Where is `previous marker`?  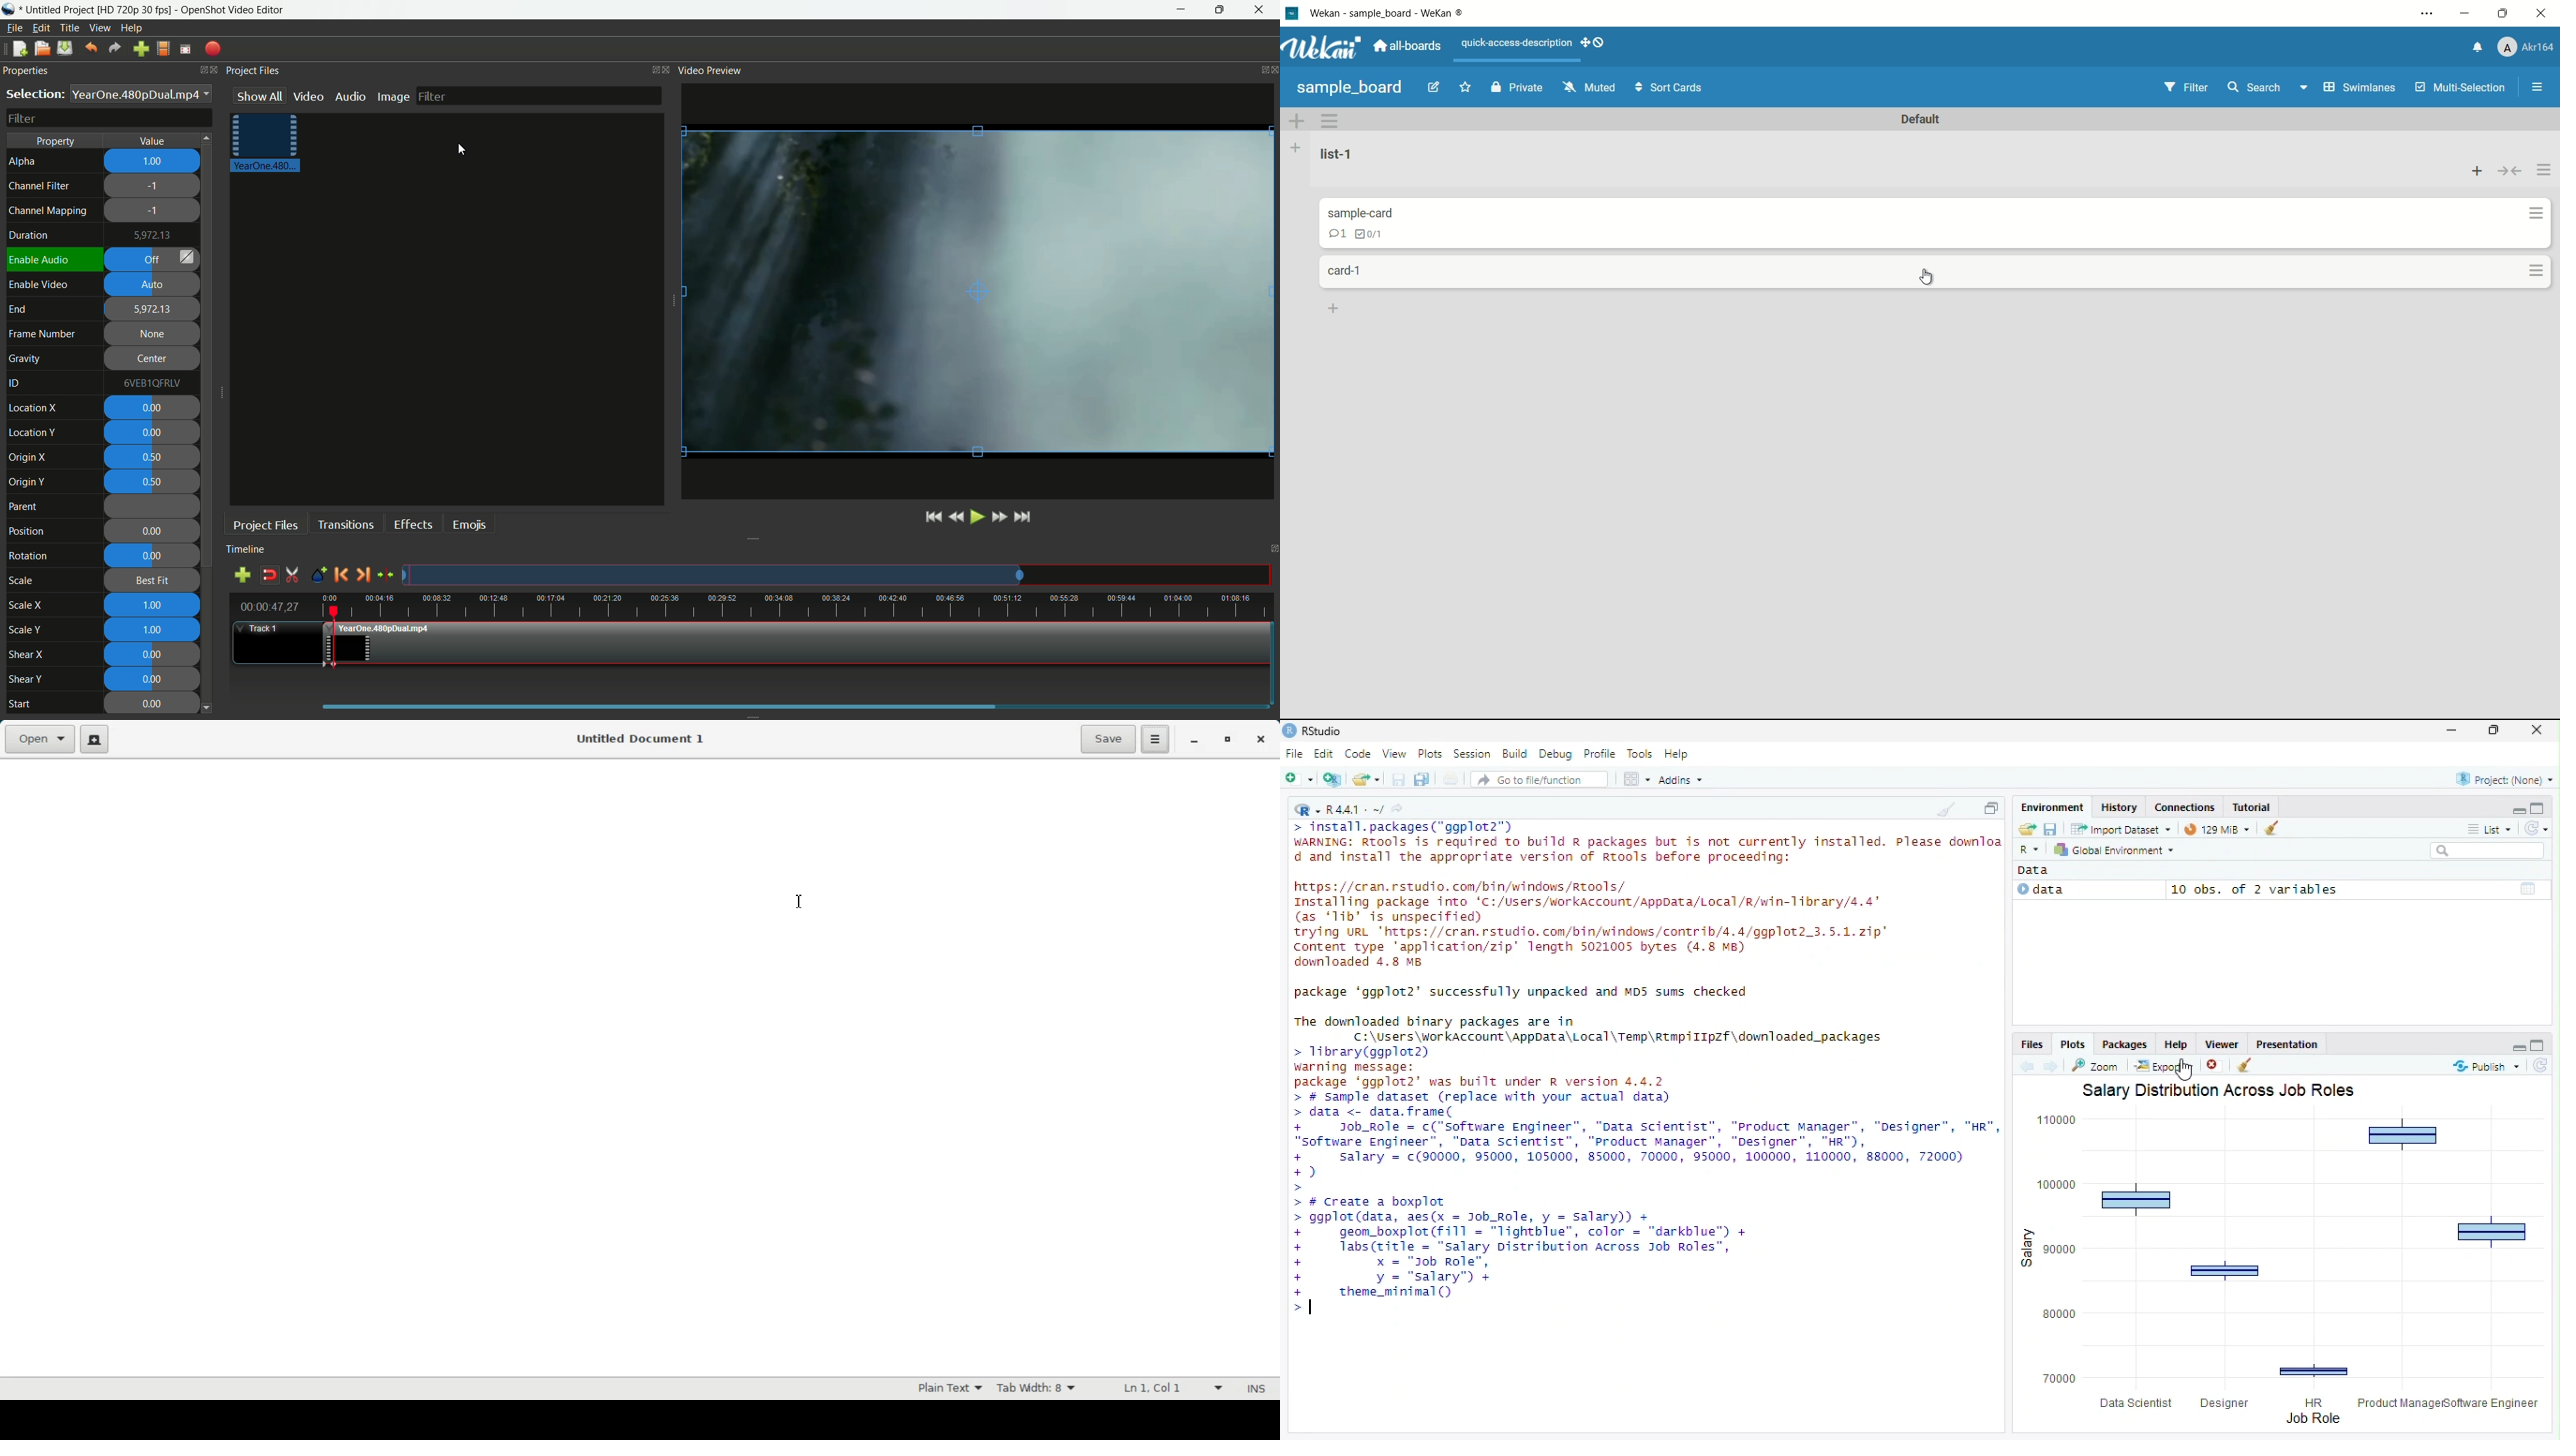
previous marker is located at coordinates (341, 572).